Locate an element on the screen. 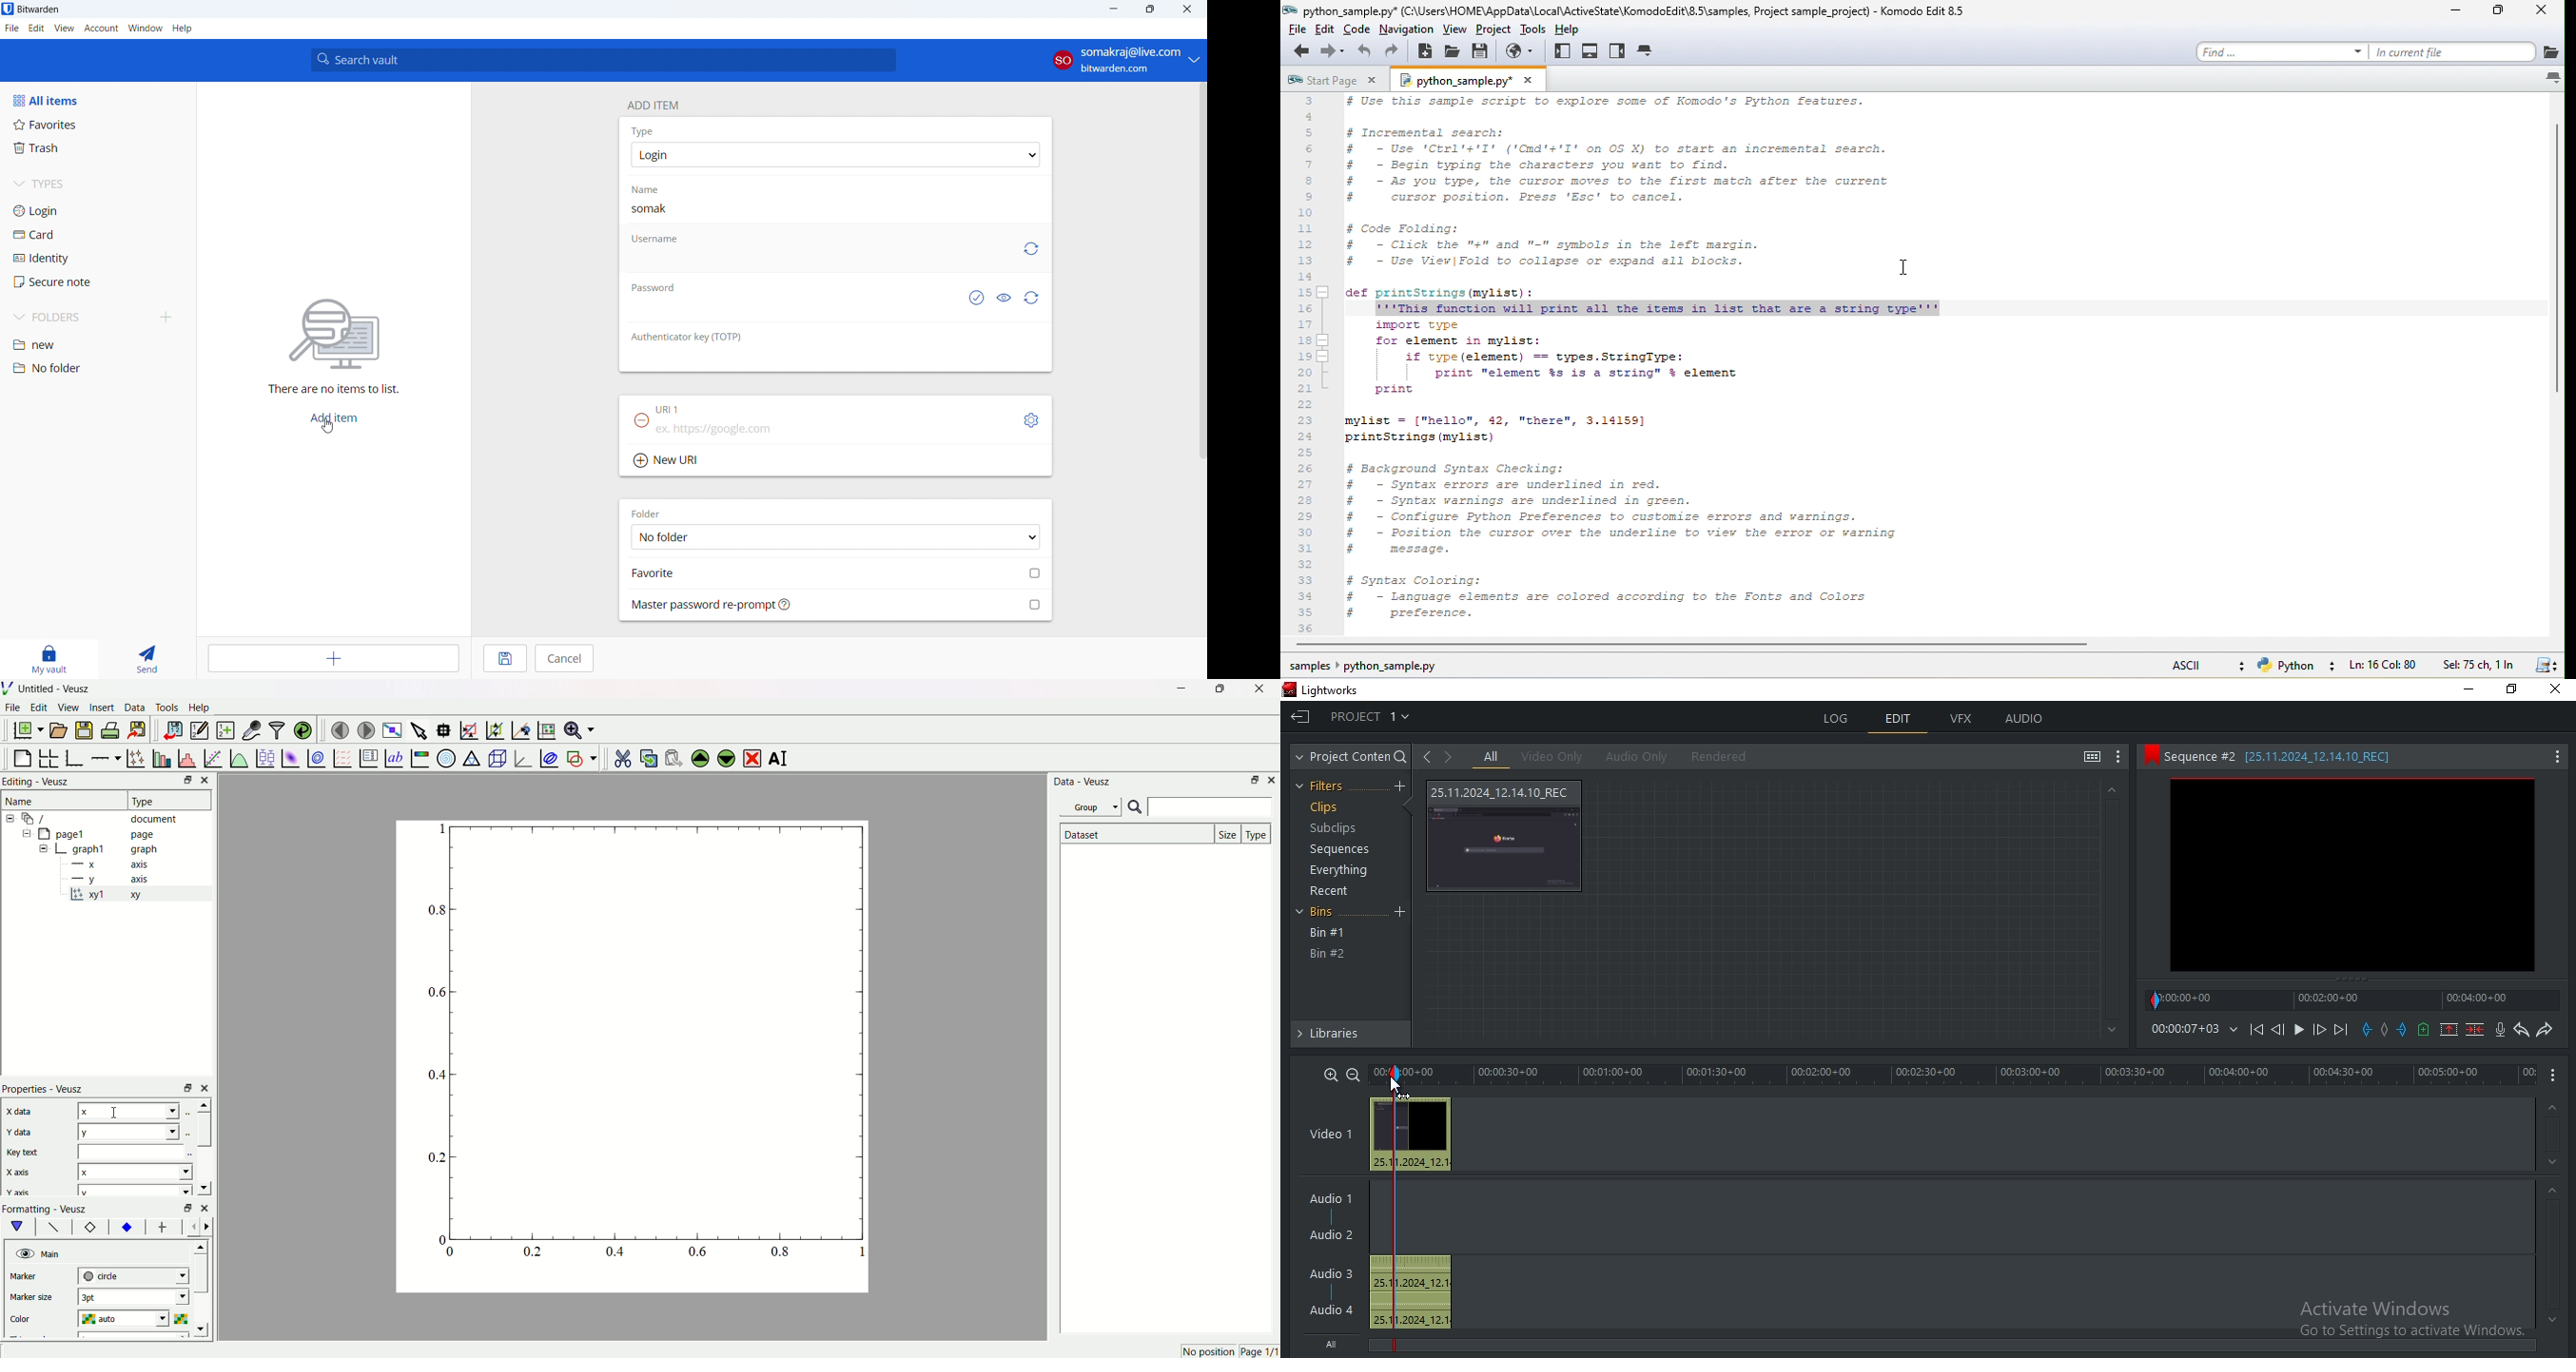 The image size is (2576, 1372). add item is located at coordinates (652, 104).